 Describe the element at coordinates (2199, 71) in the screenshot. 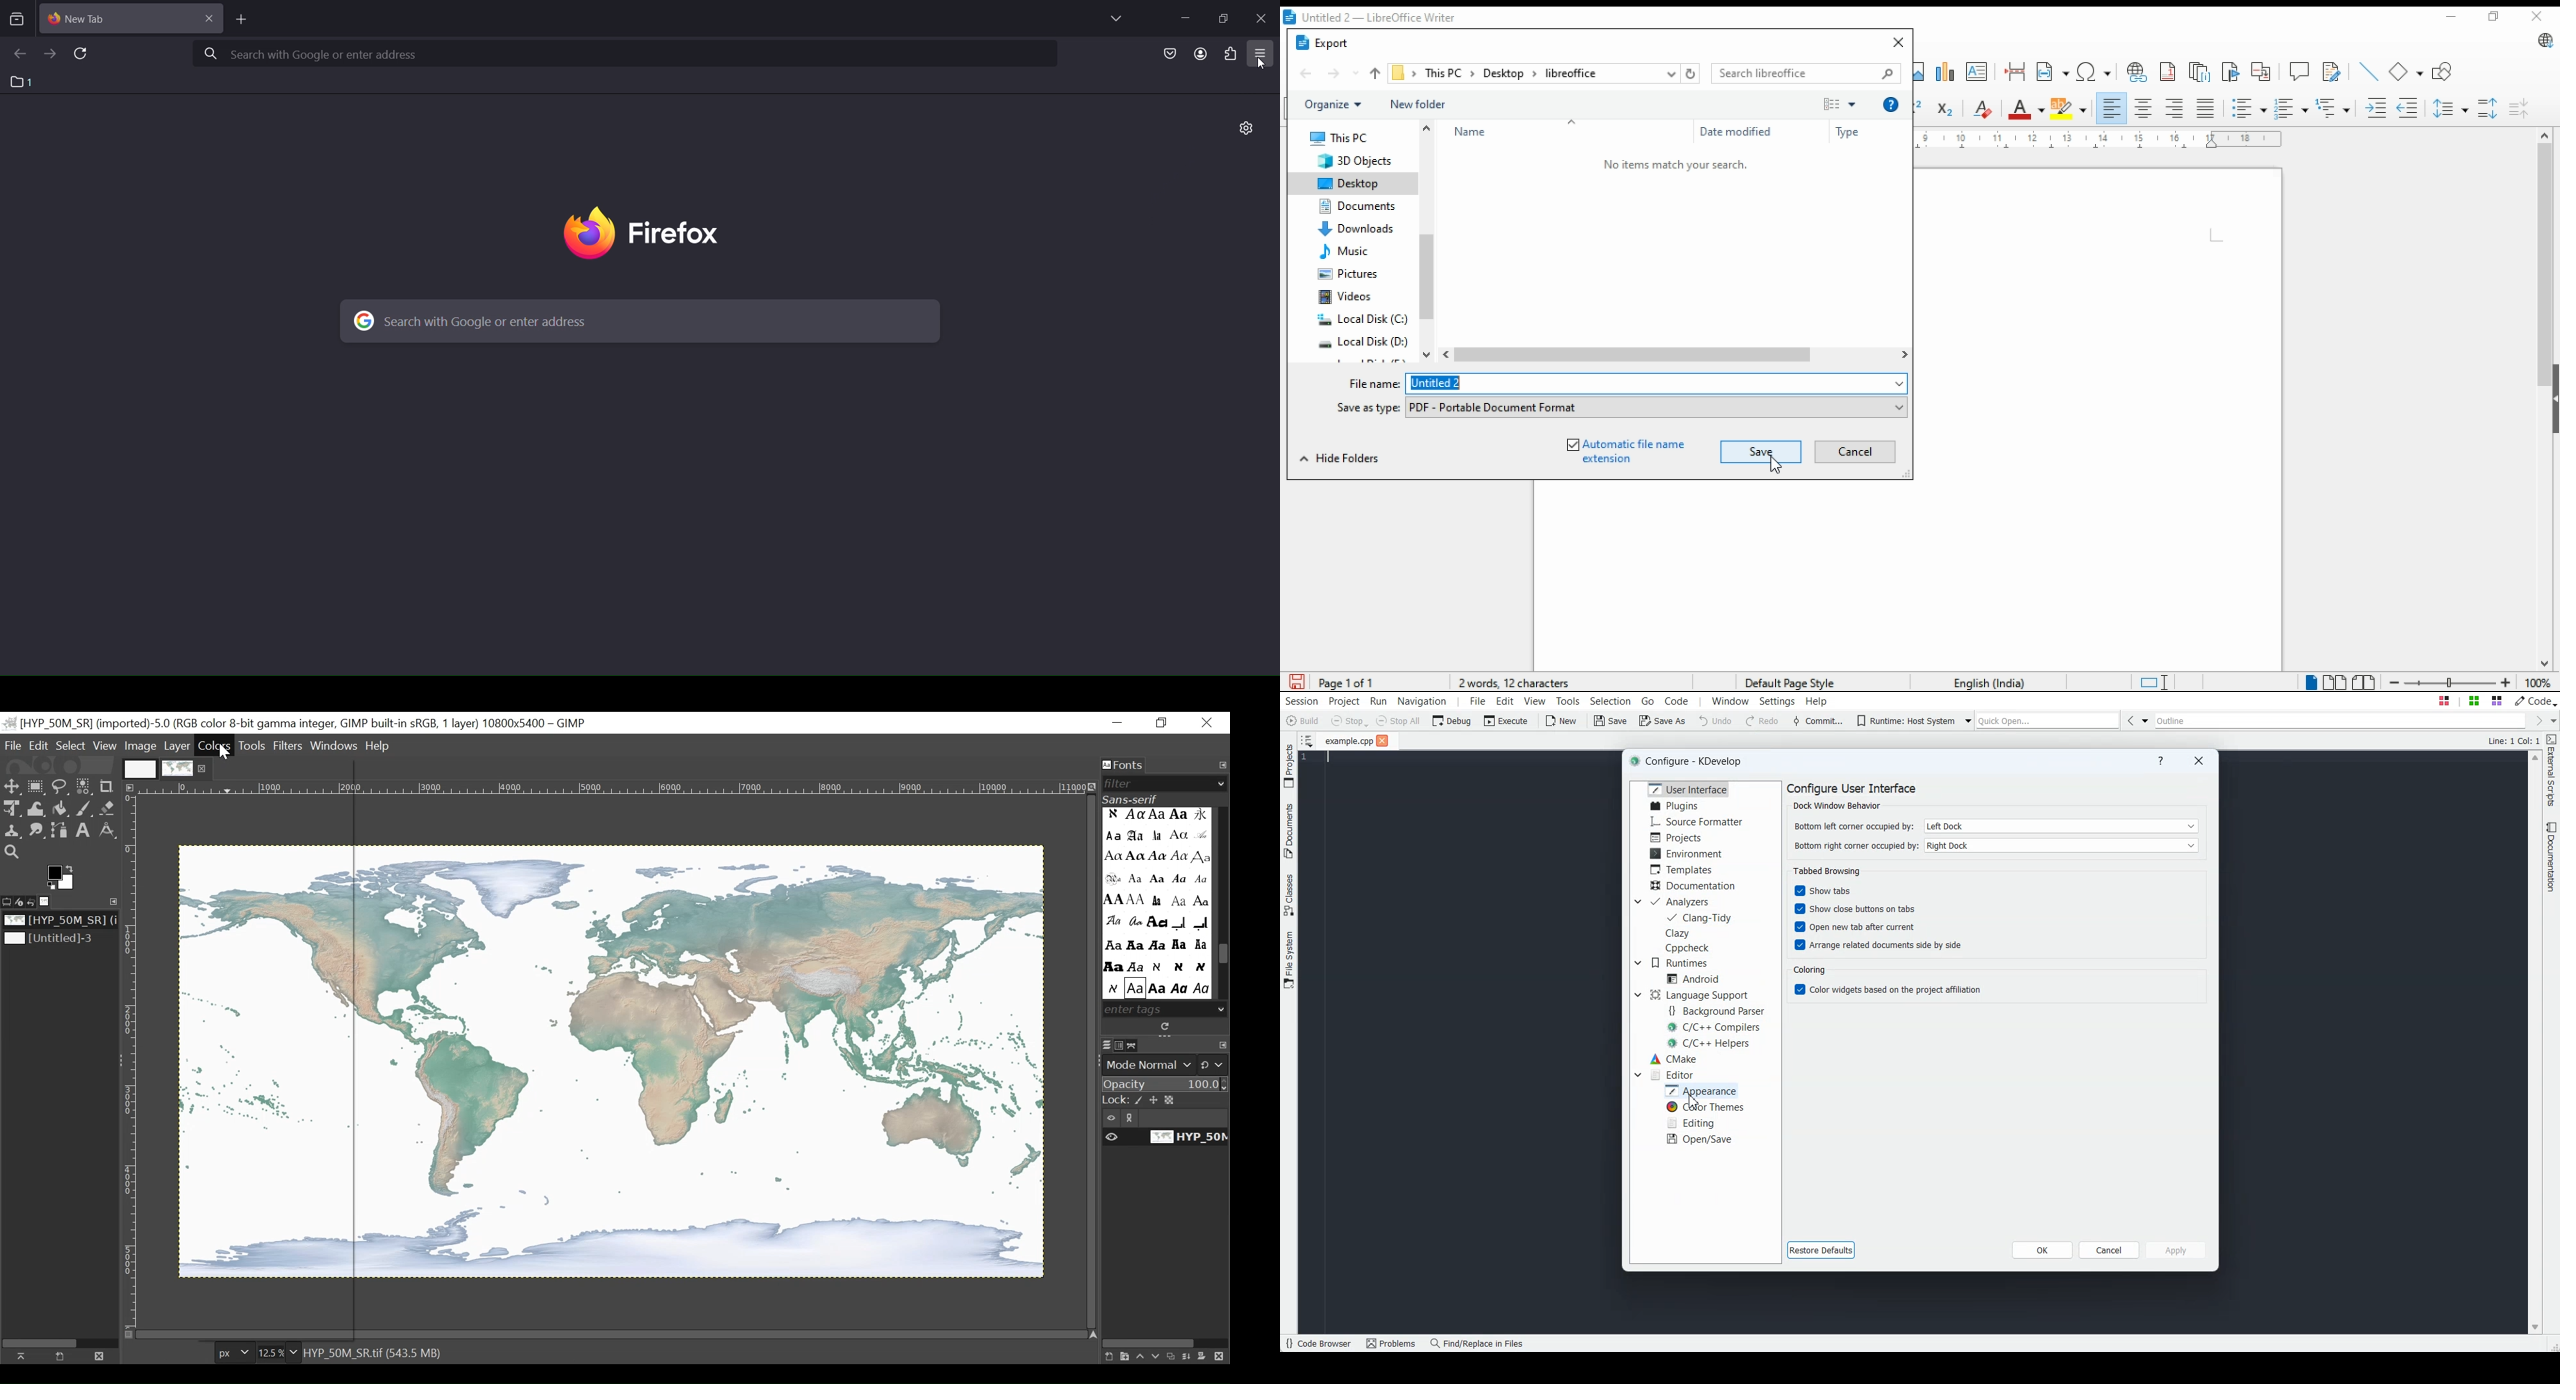

I see `insert endnote` at that location.